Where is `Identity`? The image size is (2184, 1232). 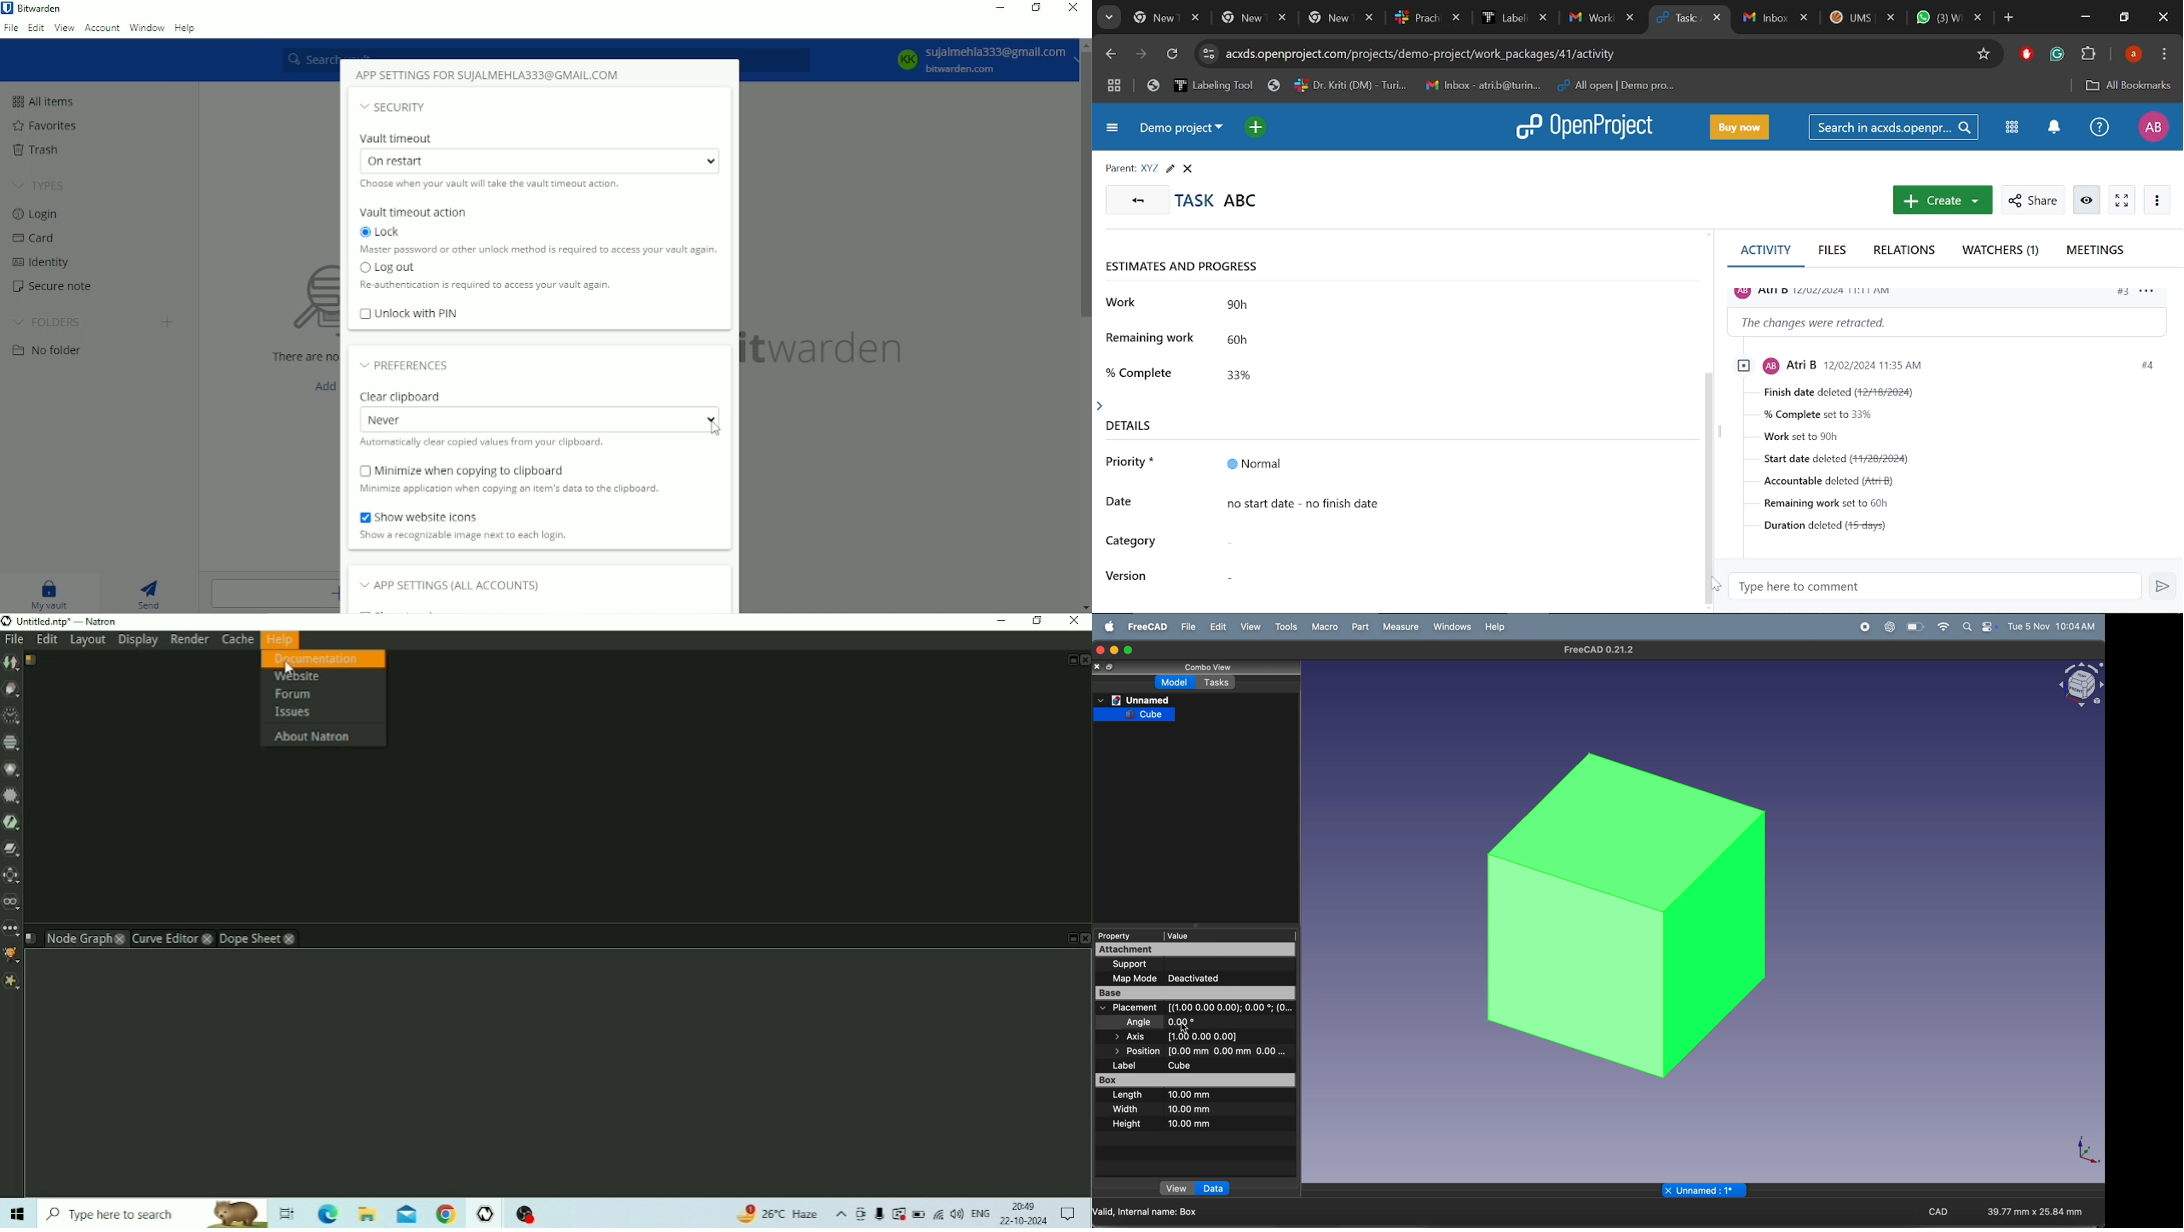 Identity is located at coordinates (44, 263).